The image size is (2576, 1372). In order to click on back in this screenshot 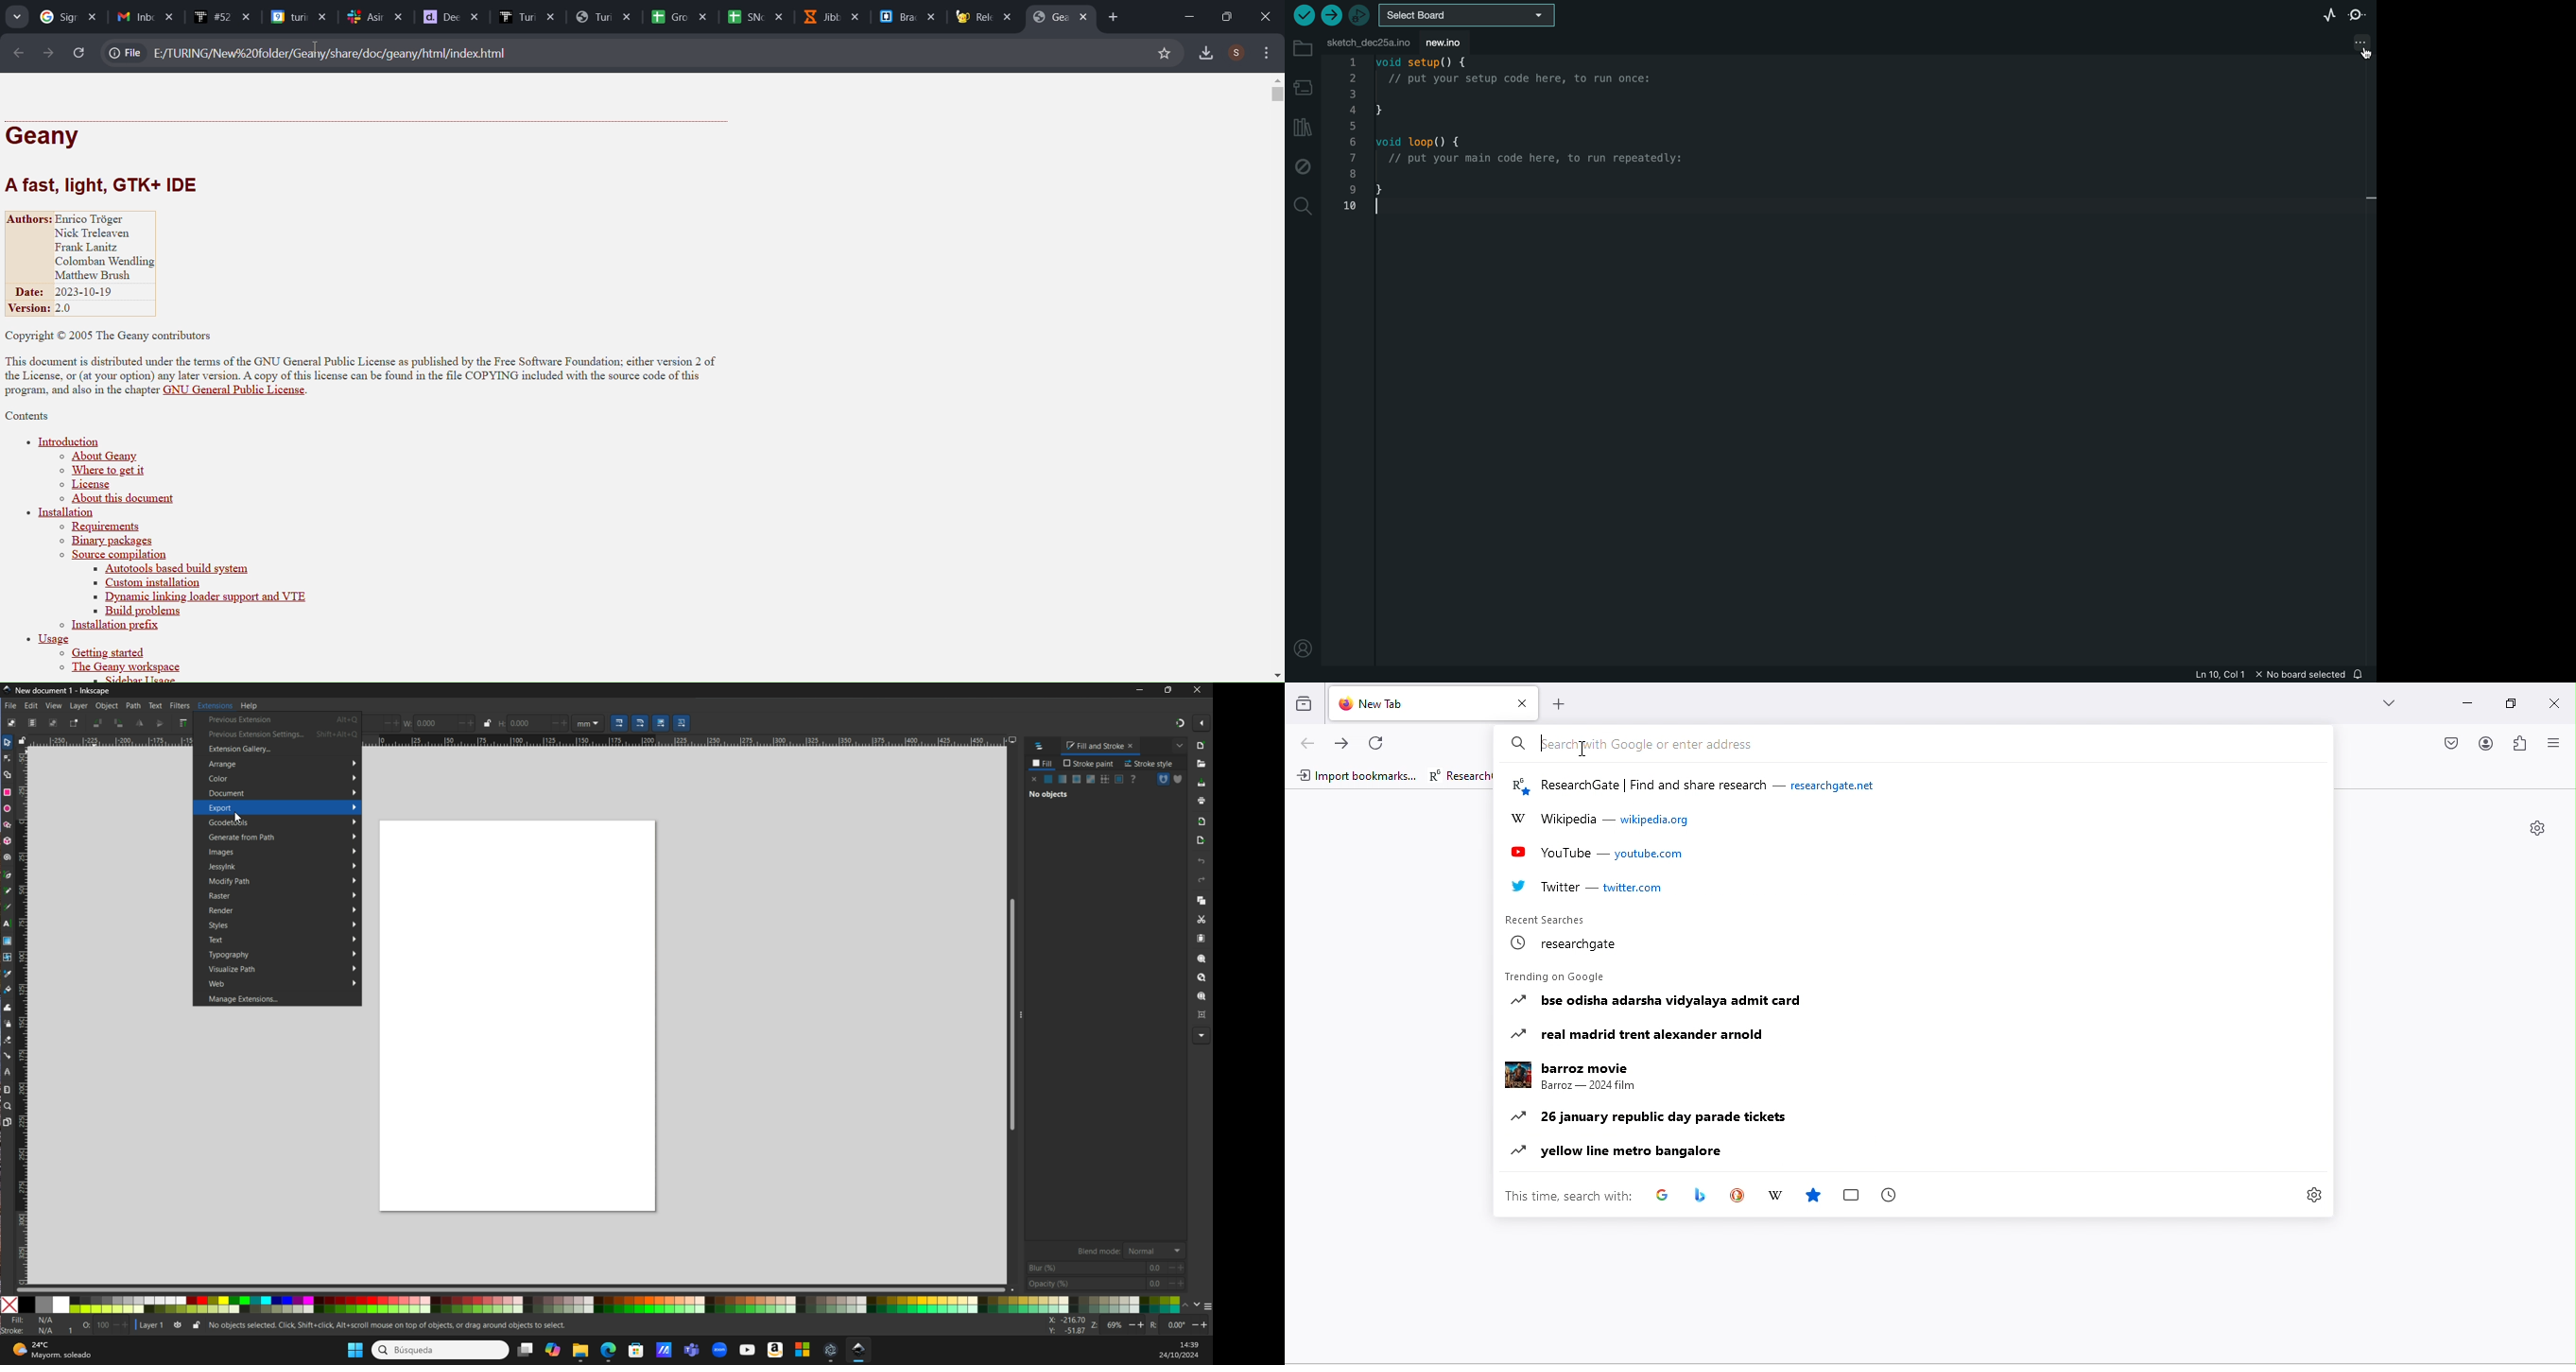, I will do `click(1304, 743)`.